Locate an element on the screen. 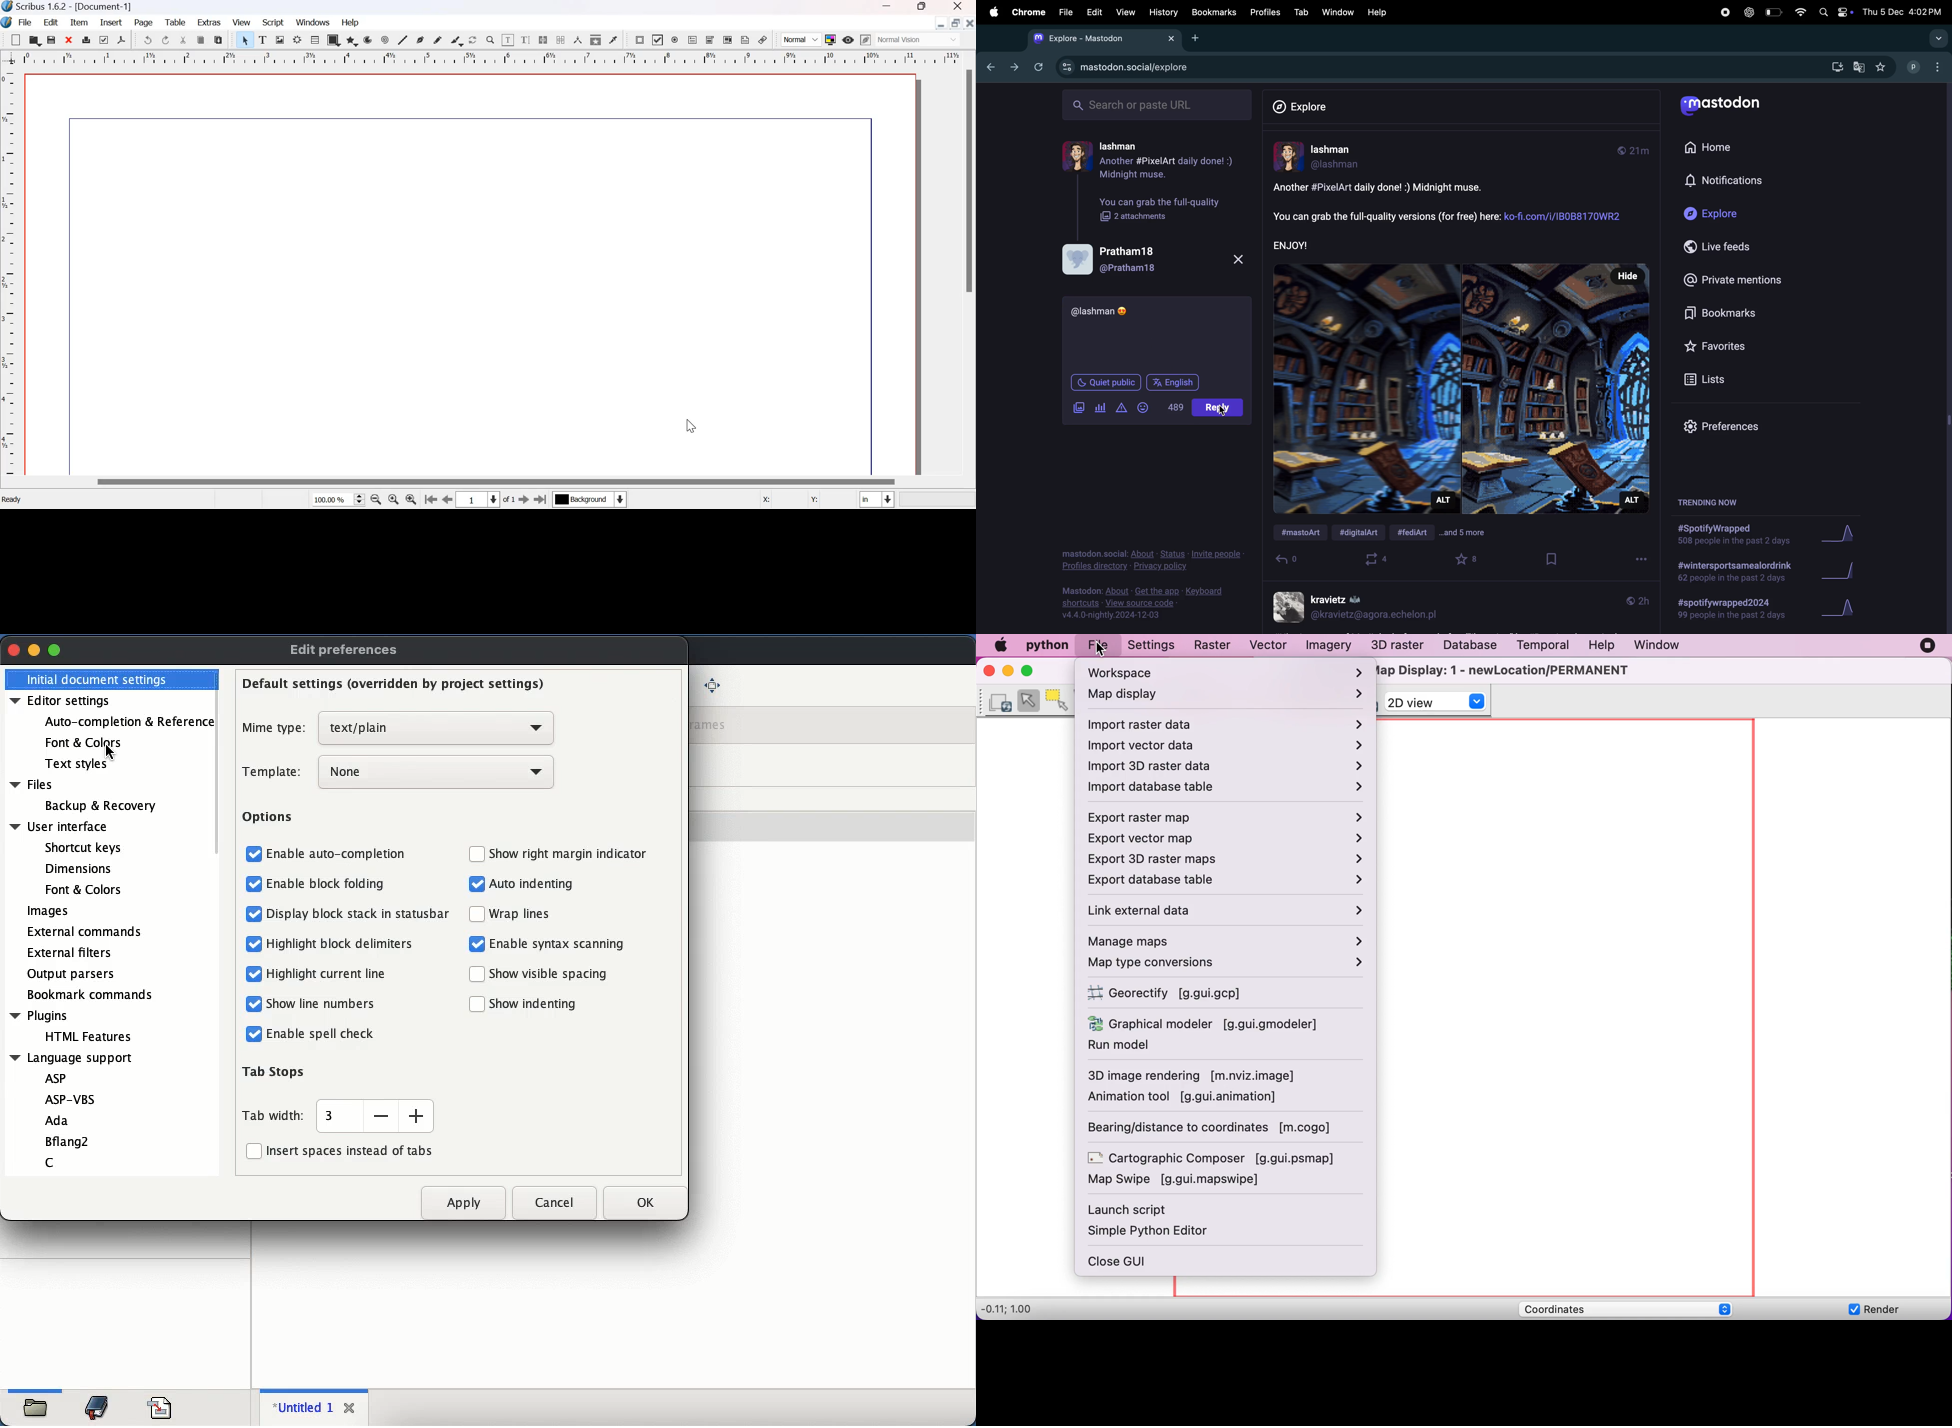 The image size is (1960, 1428). table is located at coordinates (315, 40).